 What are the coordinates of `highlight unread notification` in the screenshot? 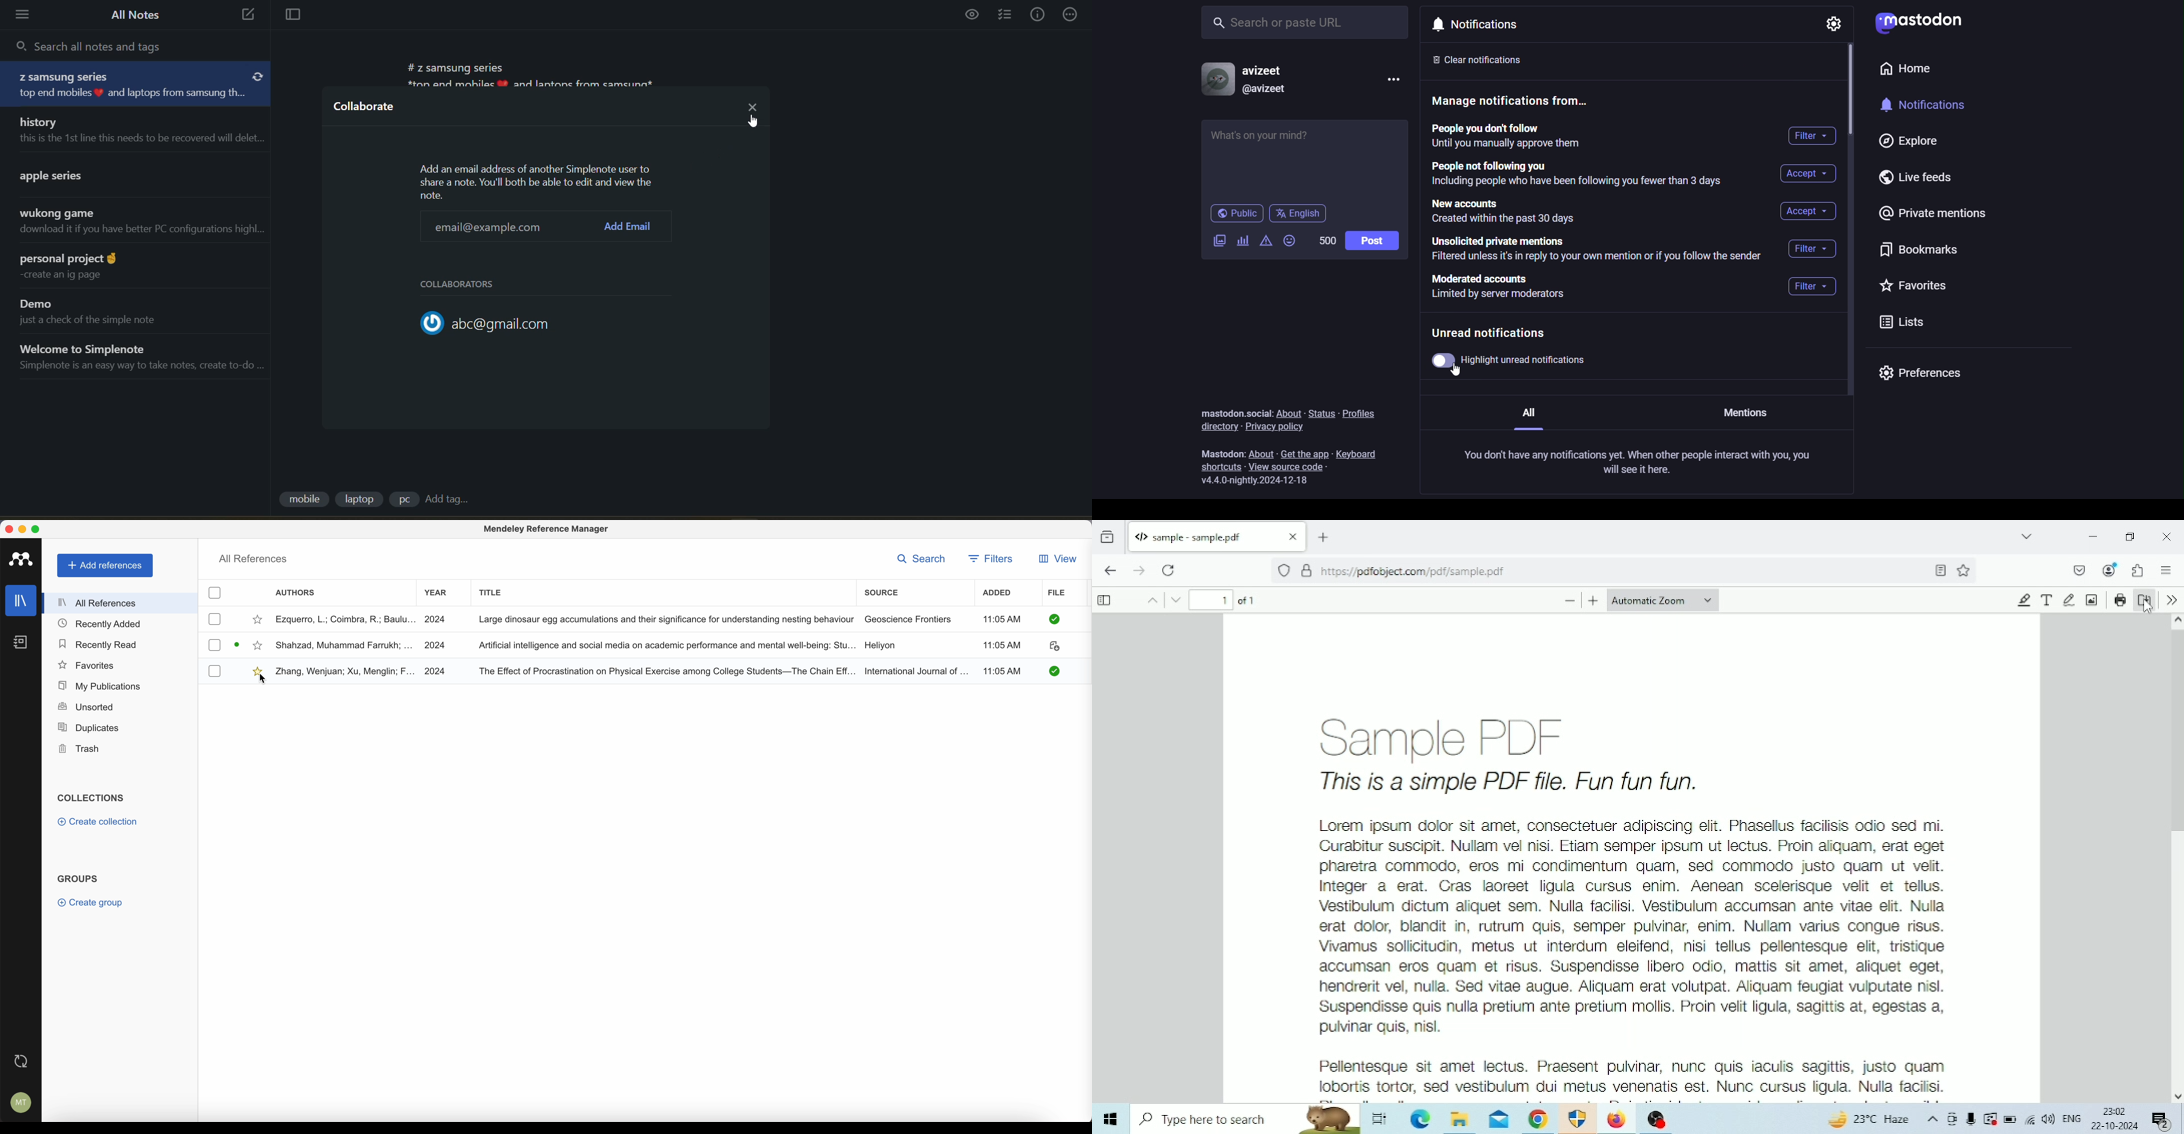 It's located at (1508, 364).